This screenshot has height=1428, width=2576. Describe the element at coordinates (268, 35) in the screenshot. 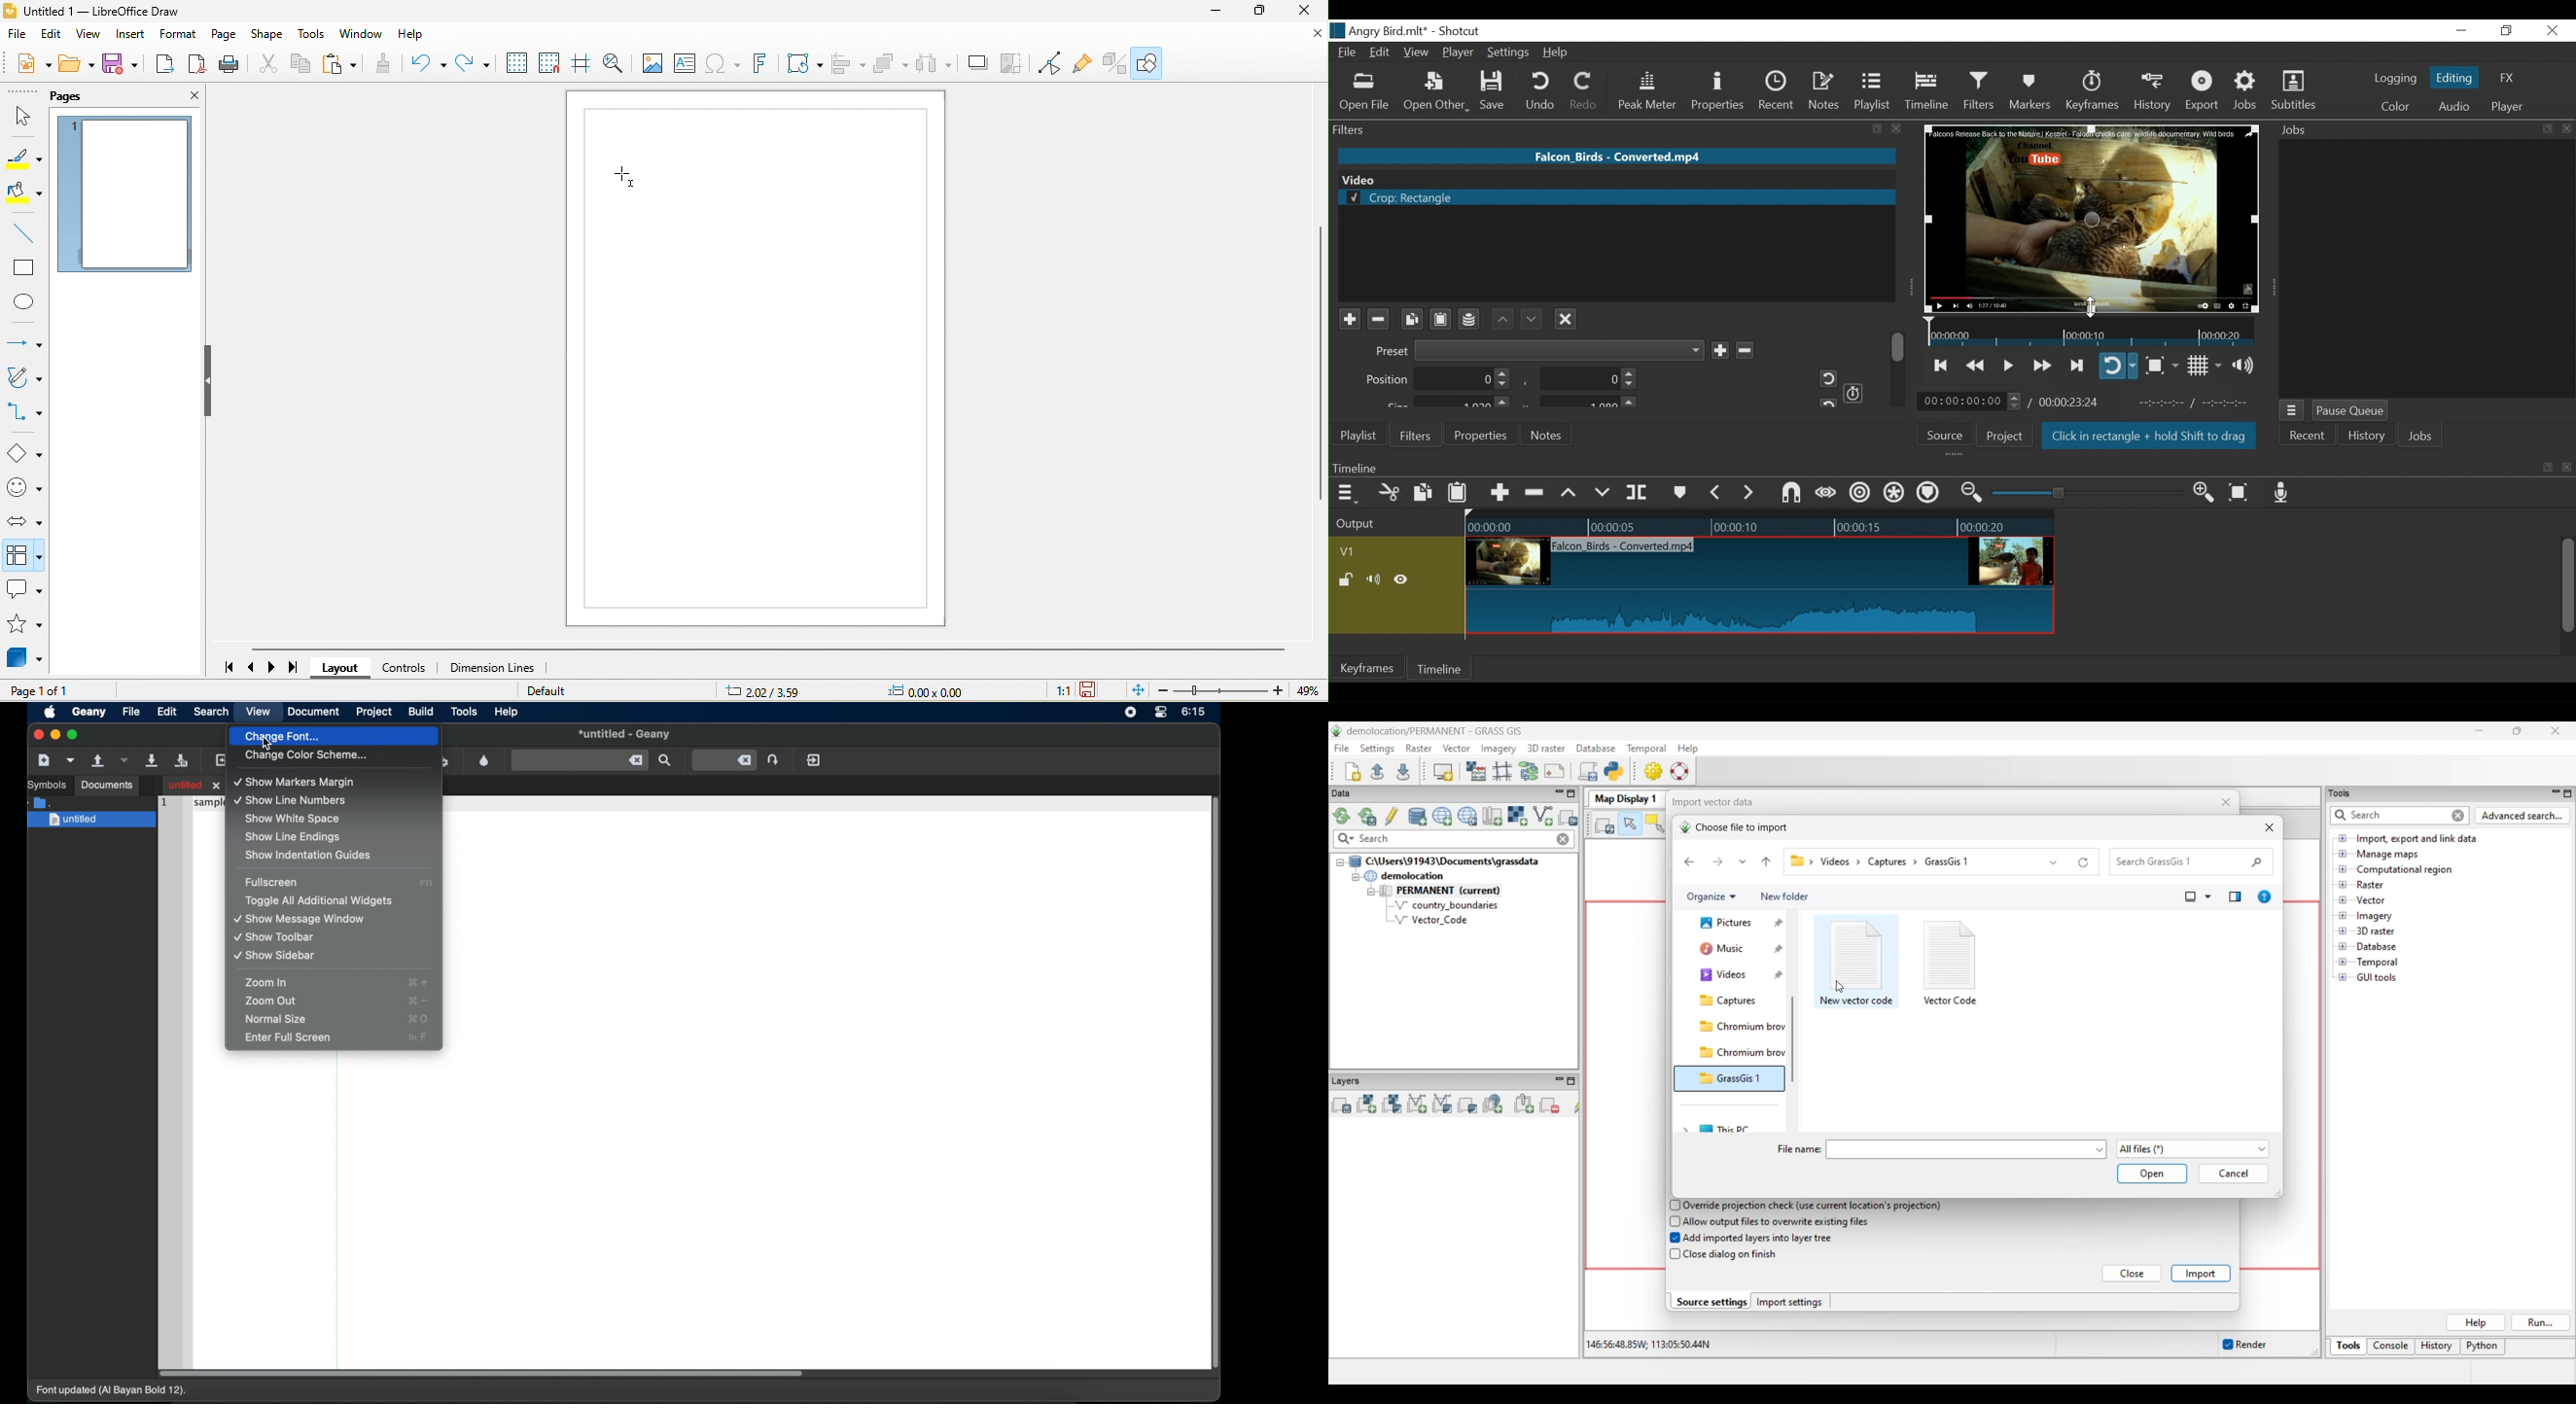

I see `shape` at that location.